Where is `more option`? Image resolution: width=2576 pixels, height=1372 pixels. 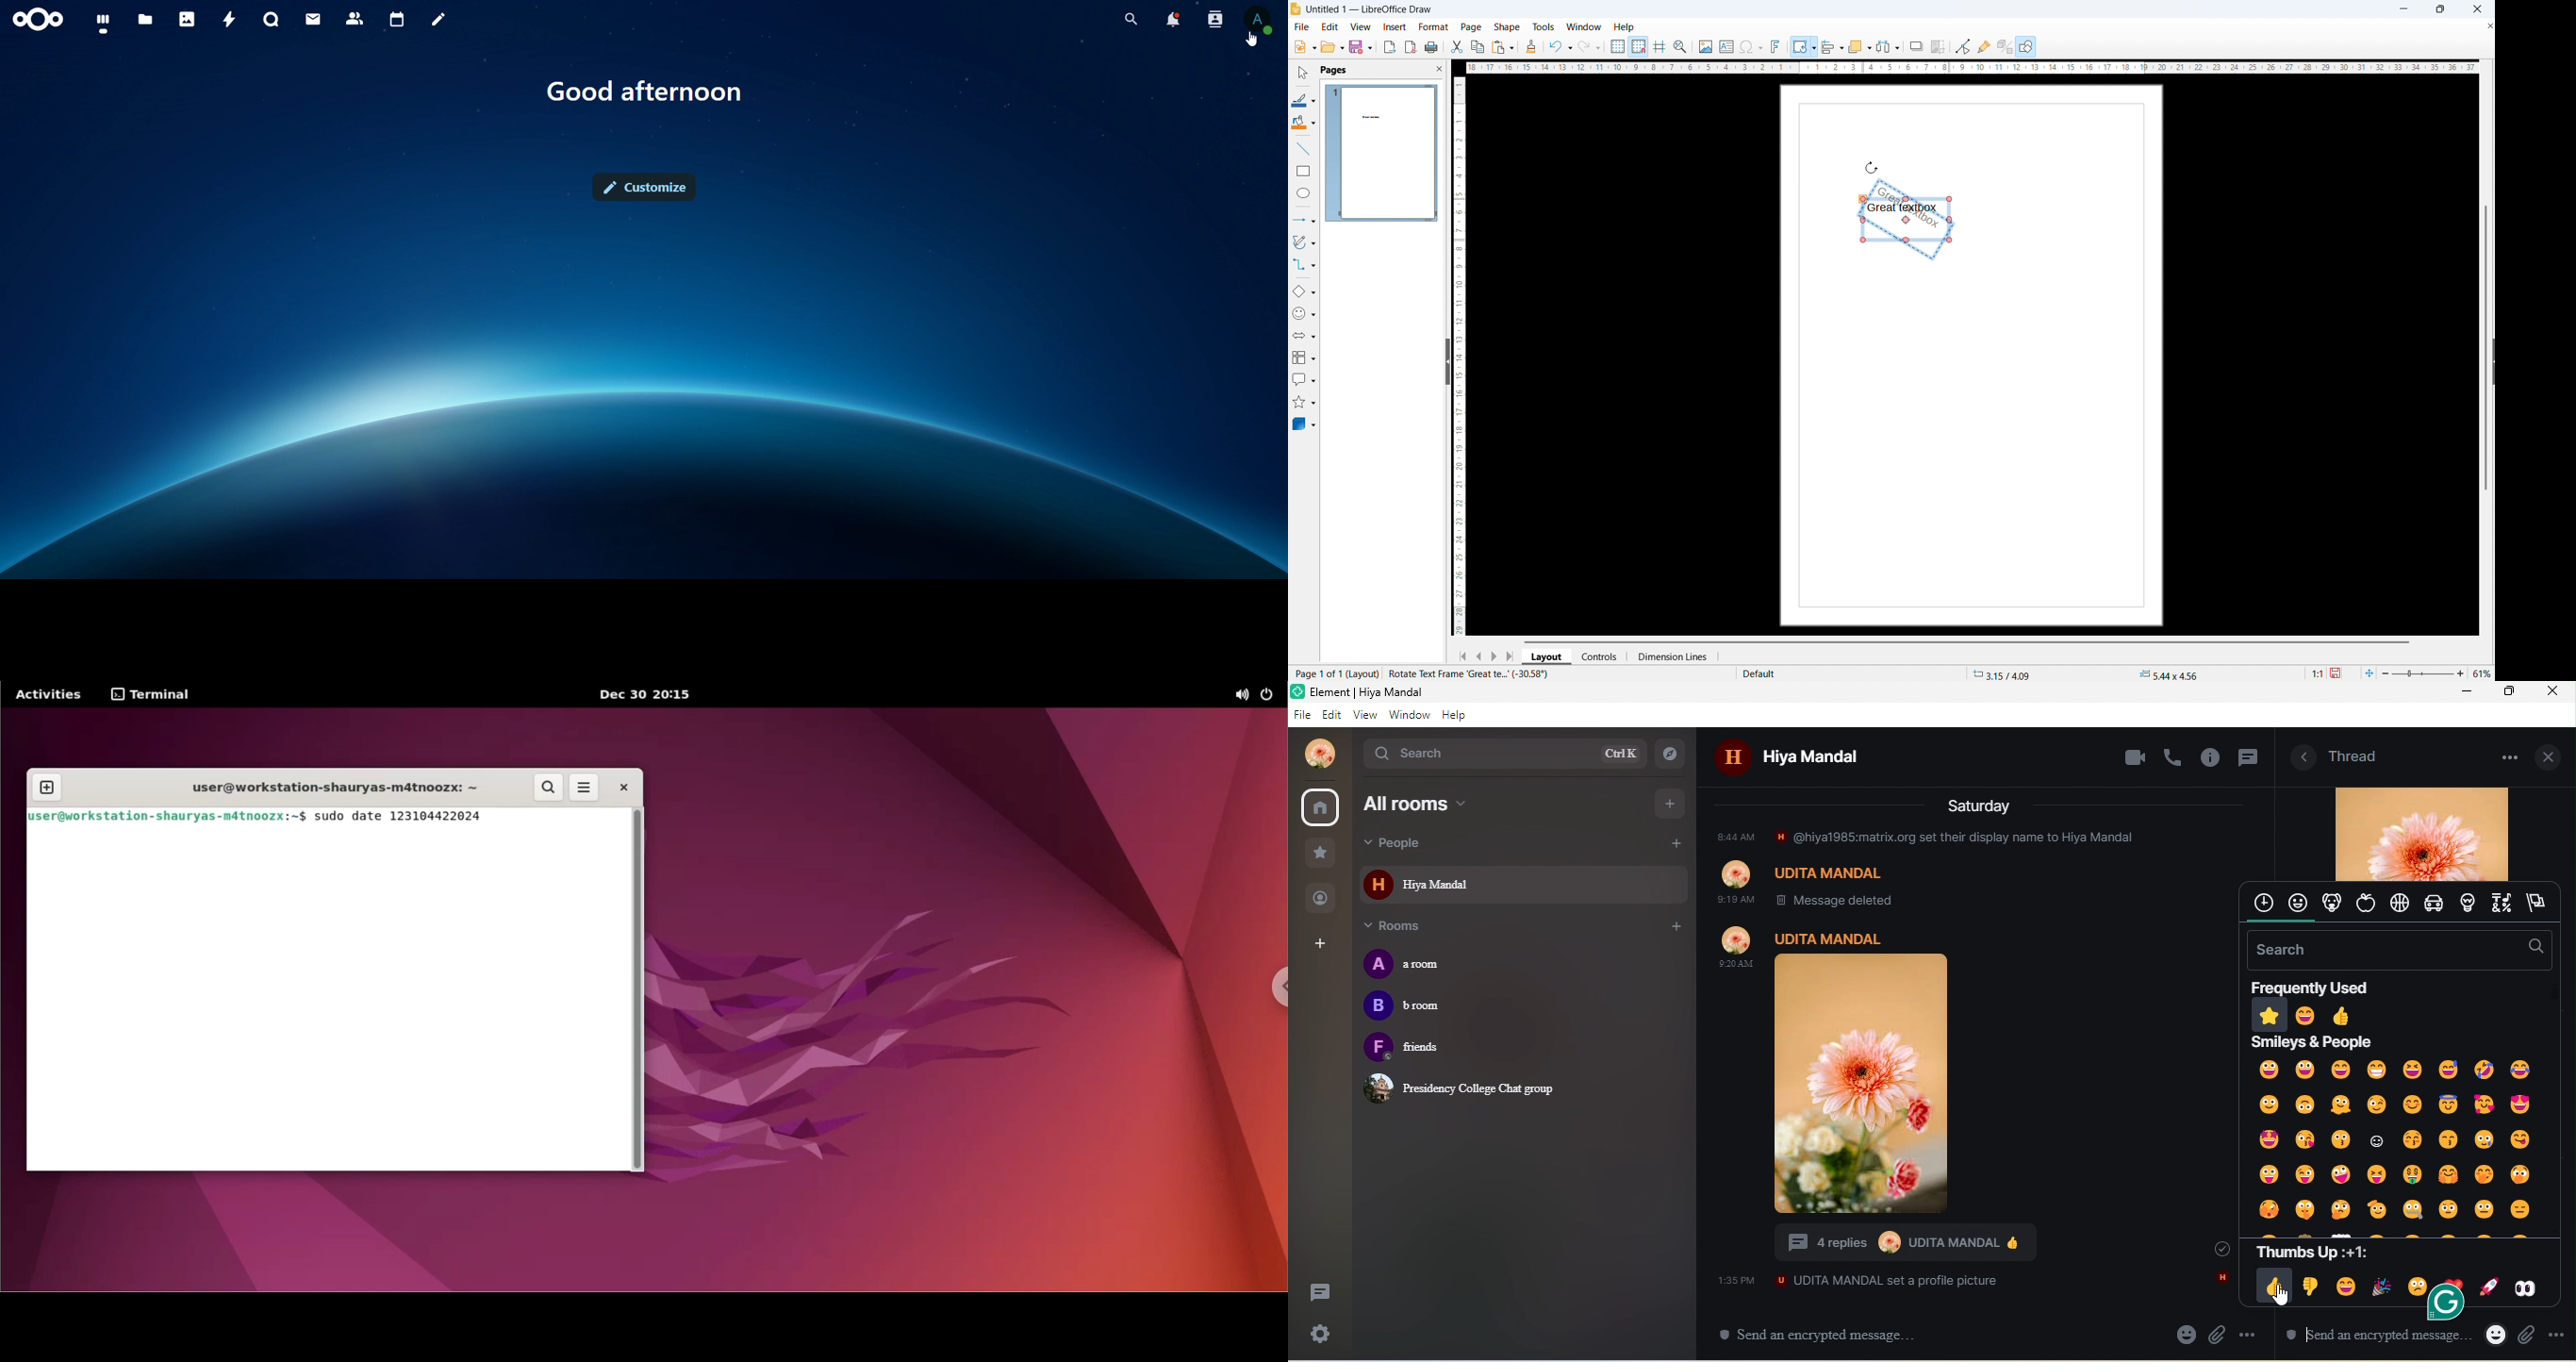
more option is located at coordinates (2557, 1333).